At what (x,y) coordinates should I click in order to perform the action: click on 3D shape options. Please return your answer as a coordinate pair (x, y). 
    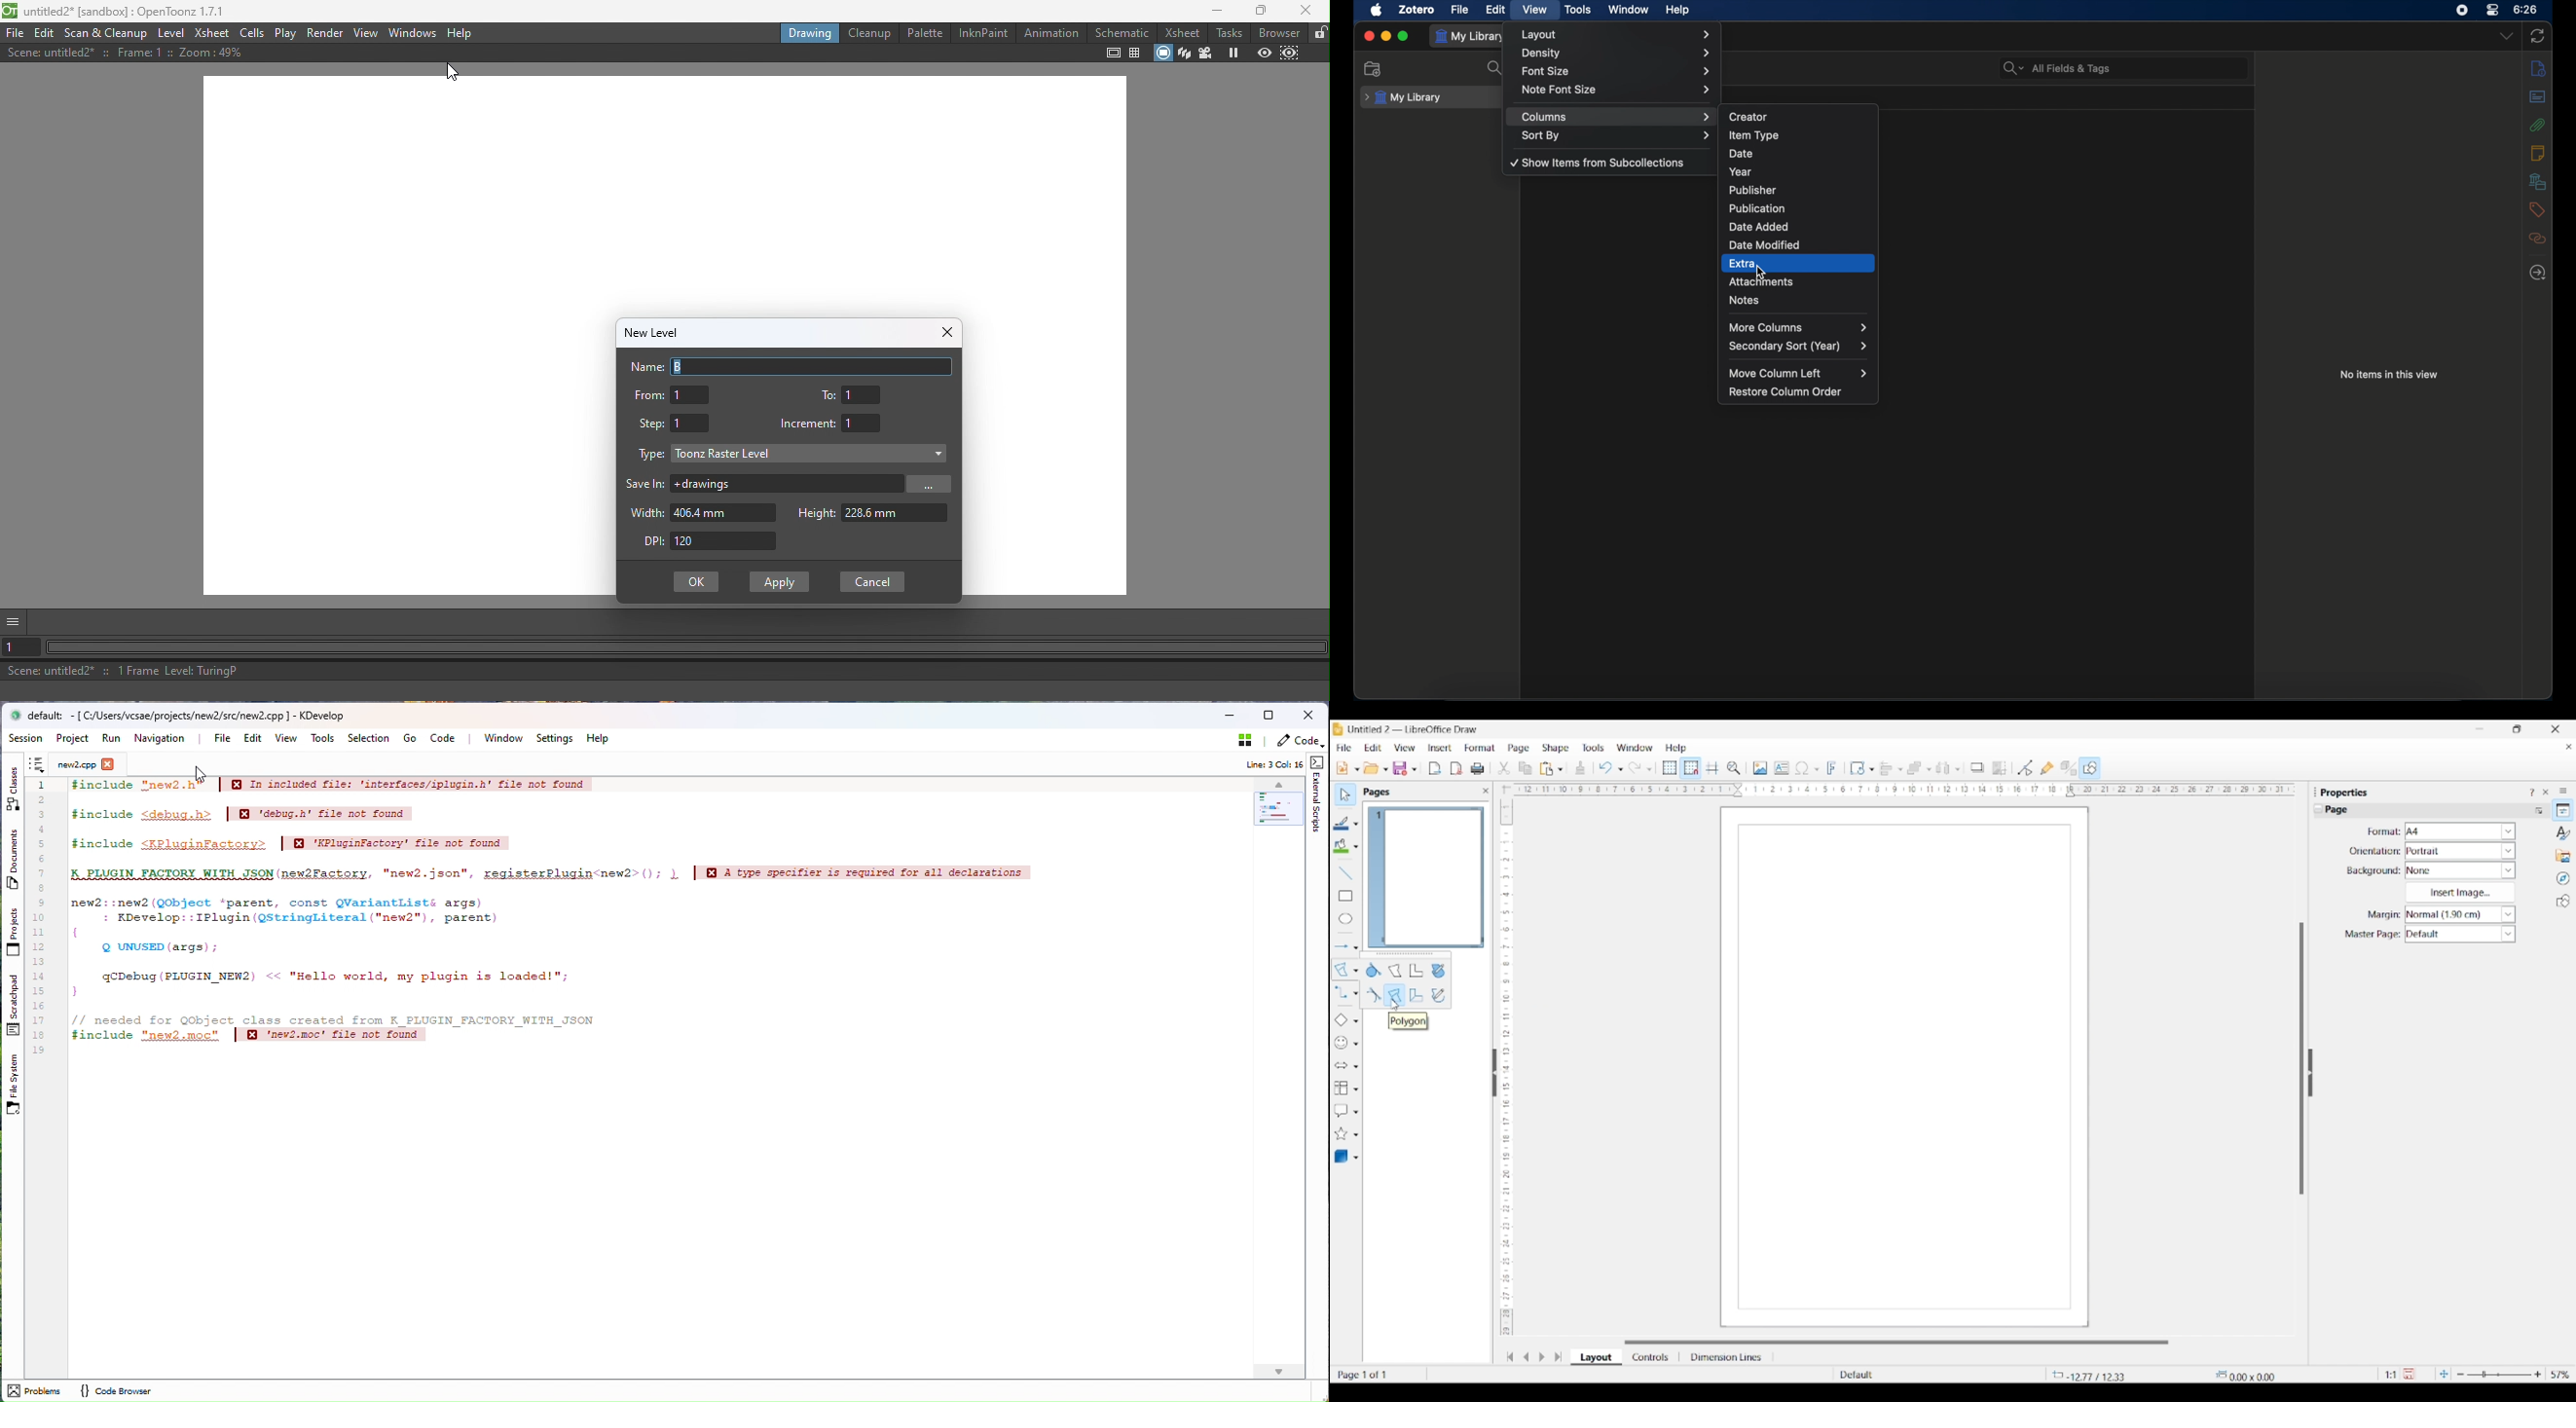
    Looking at the image, I should click on (1356, 1158).